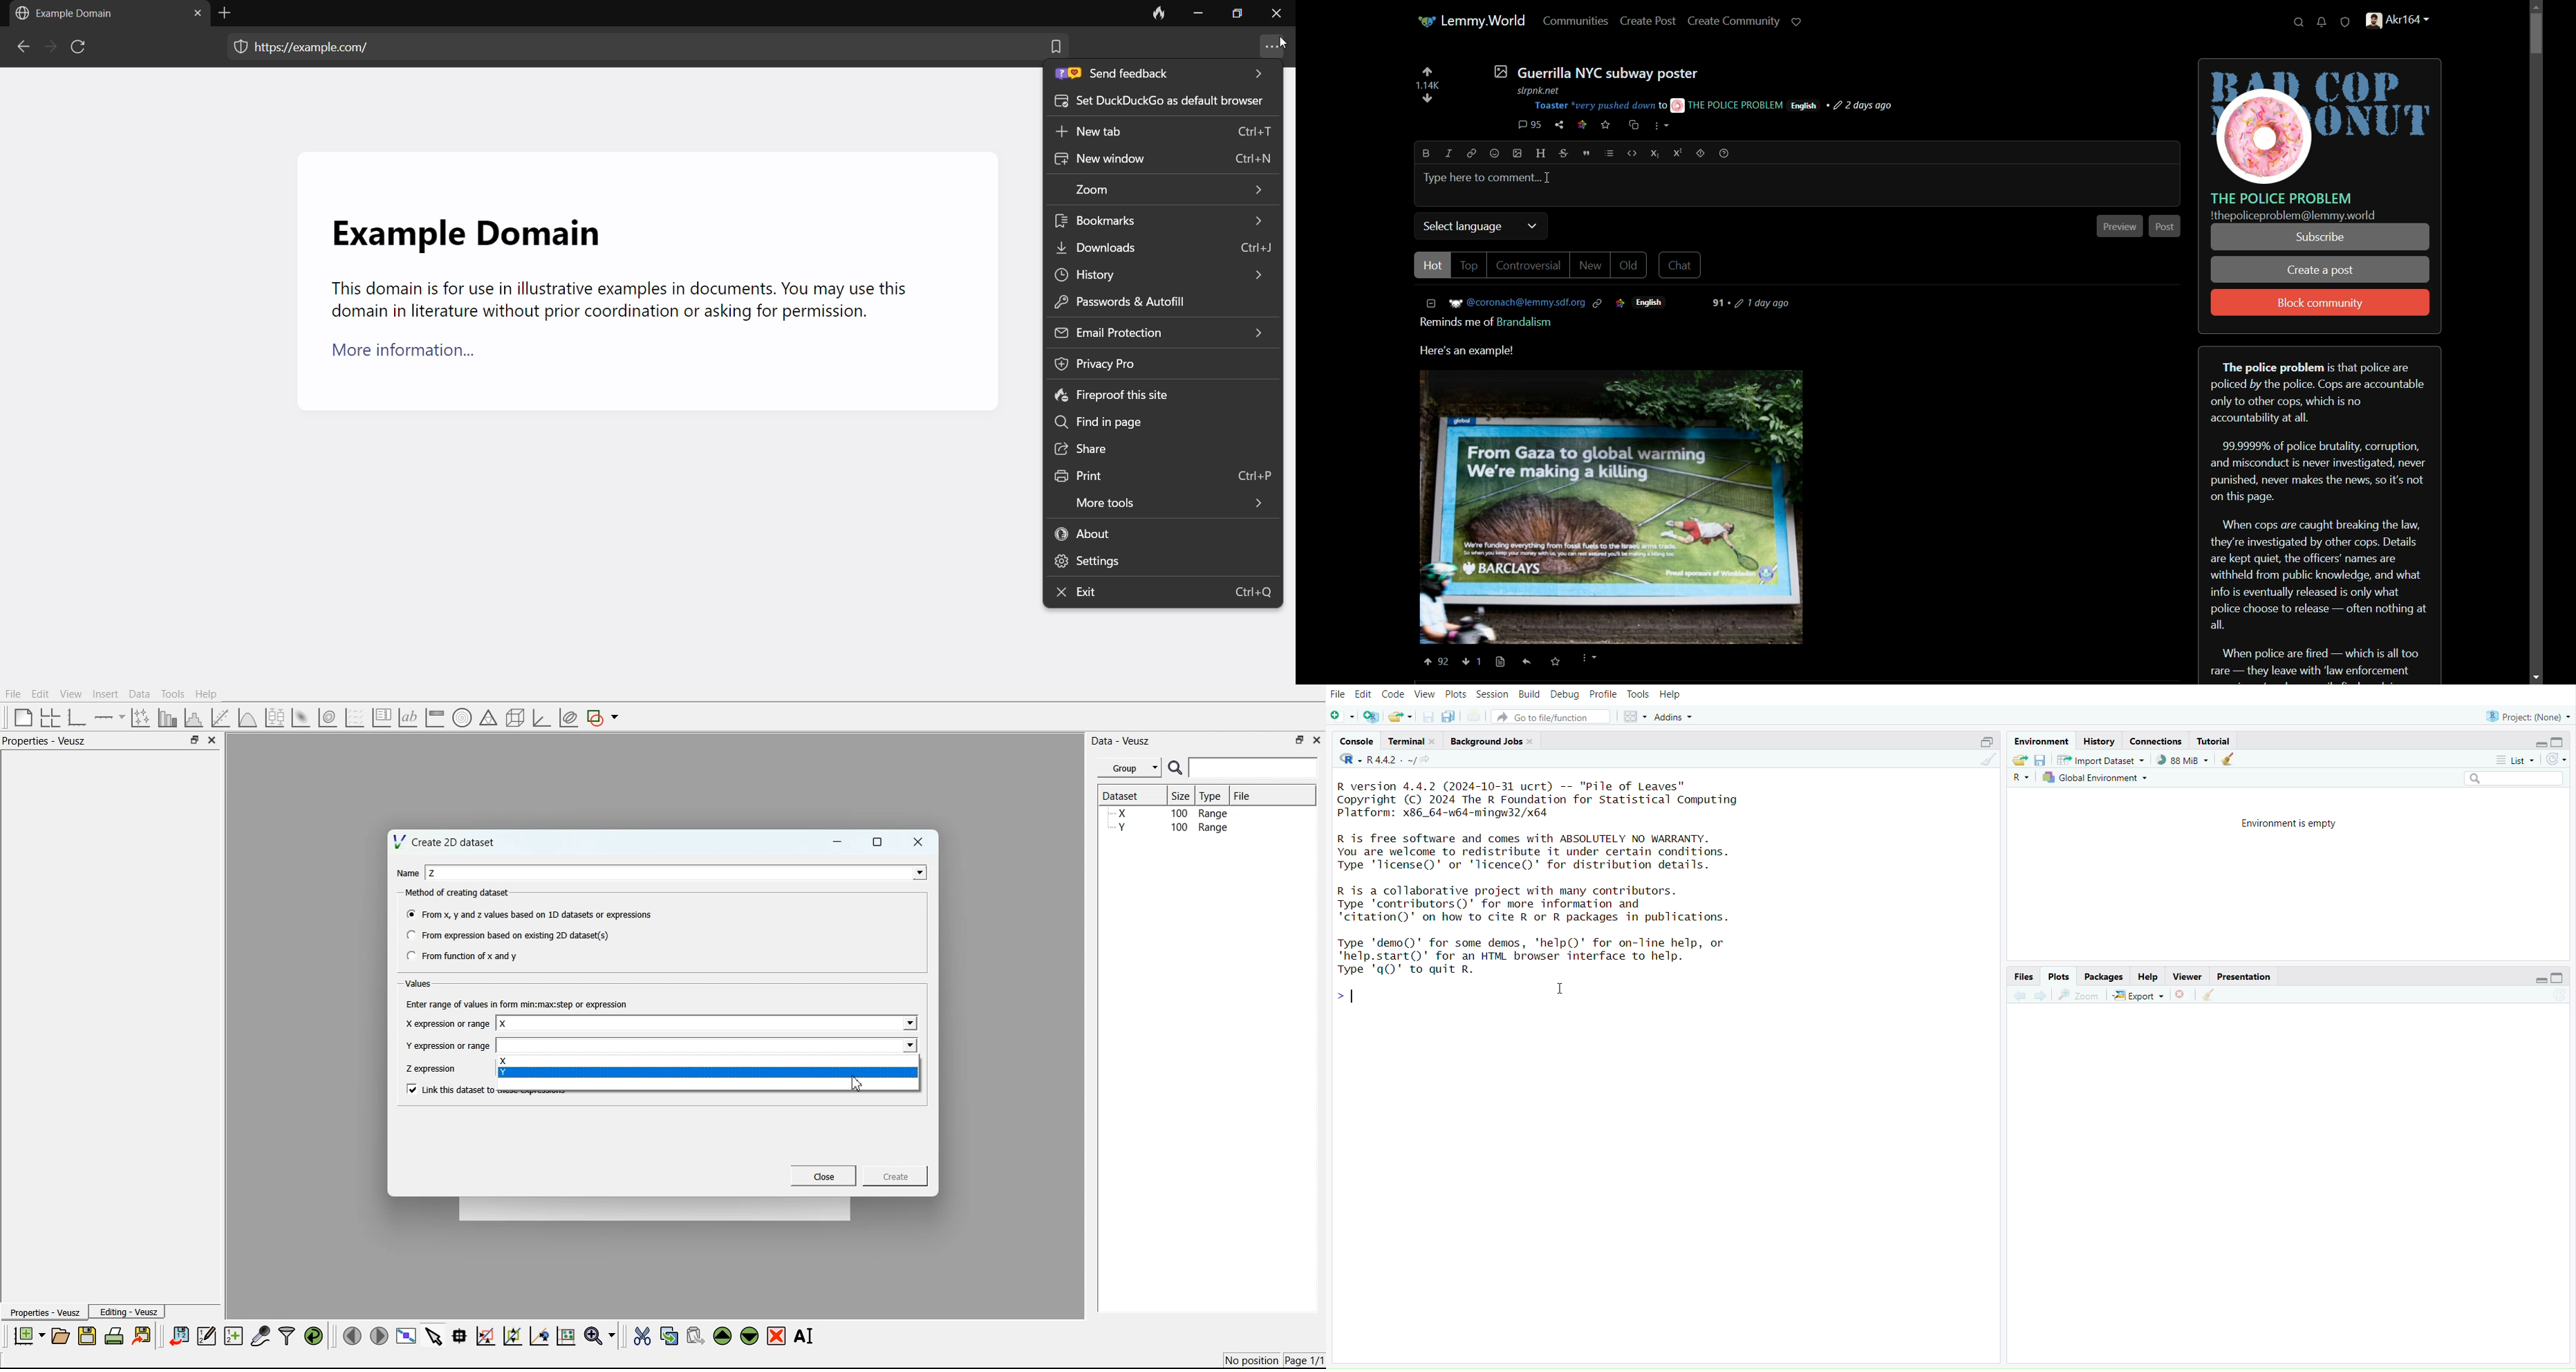 The image size is (2576, 1372). Describe the element at coordinates (1679, 716) in the screenshot. I see `Addins` at that location.